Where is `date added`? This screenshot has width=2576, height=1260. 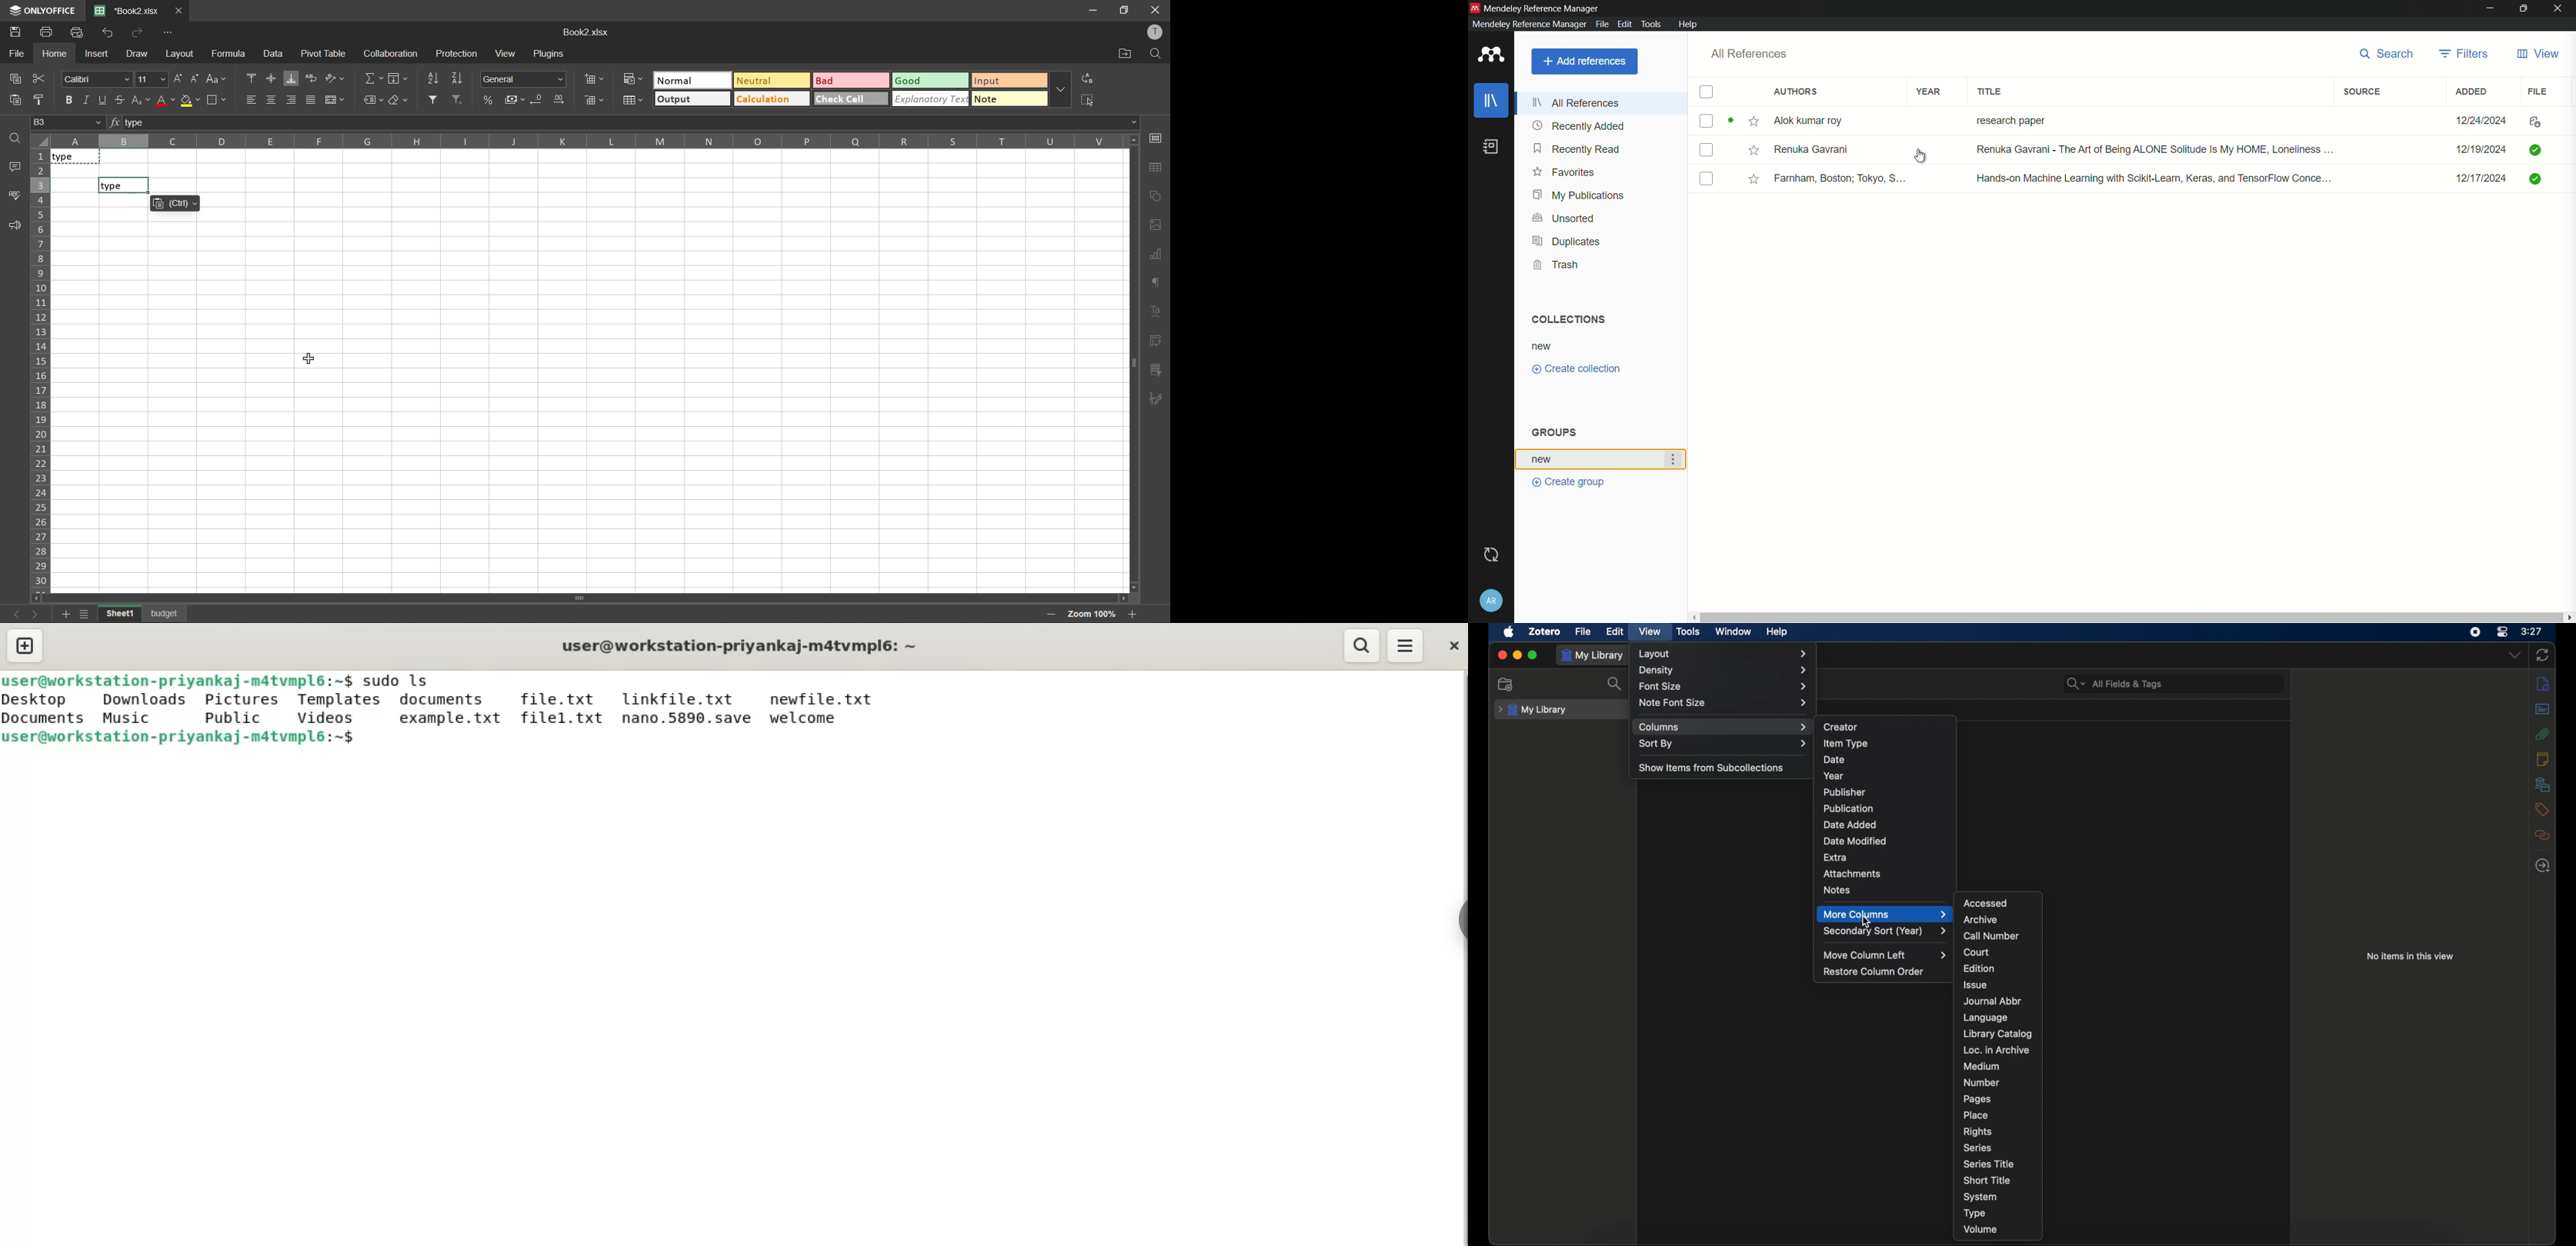
date added is located at coordinates (1850, 825).